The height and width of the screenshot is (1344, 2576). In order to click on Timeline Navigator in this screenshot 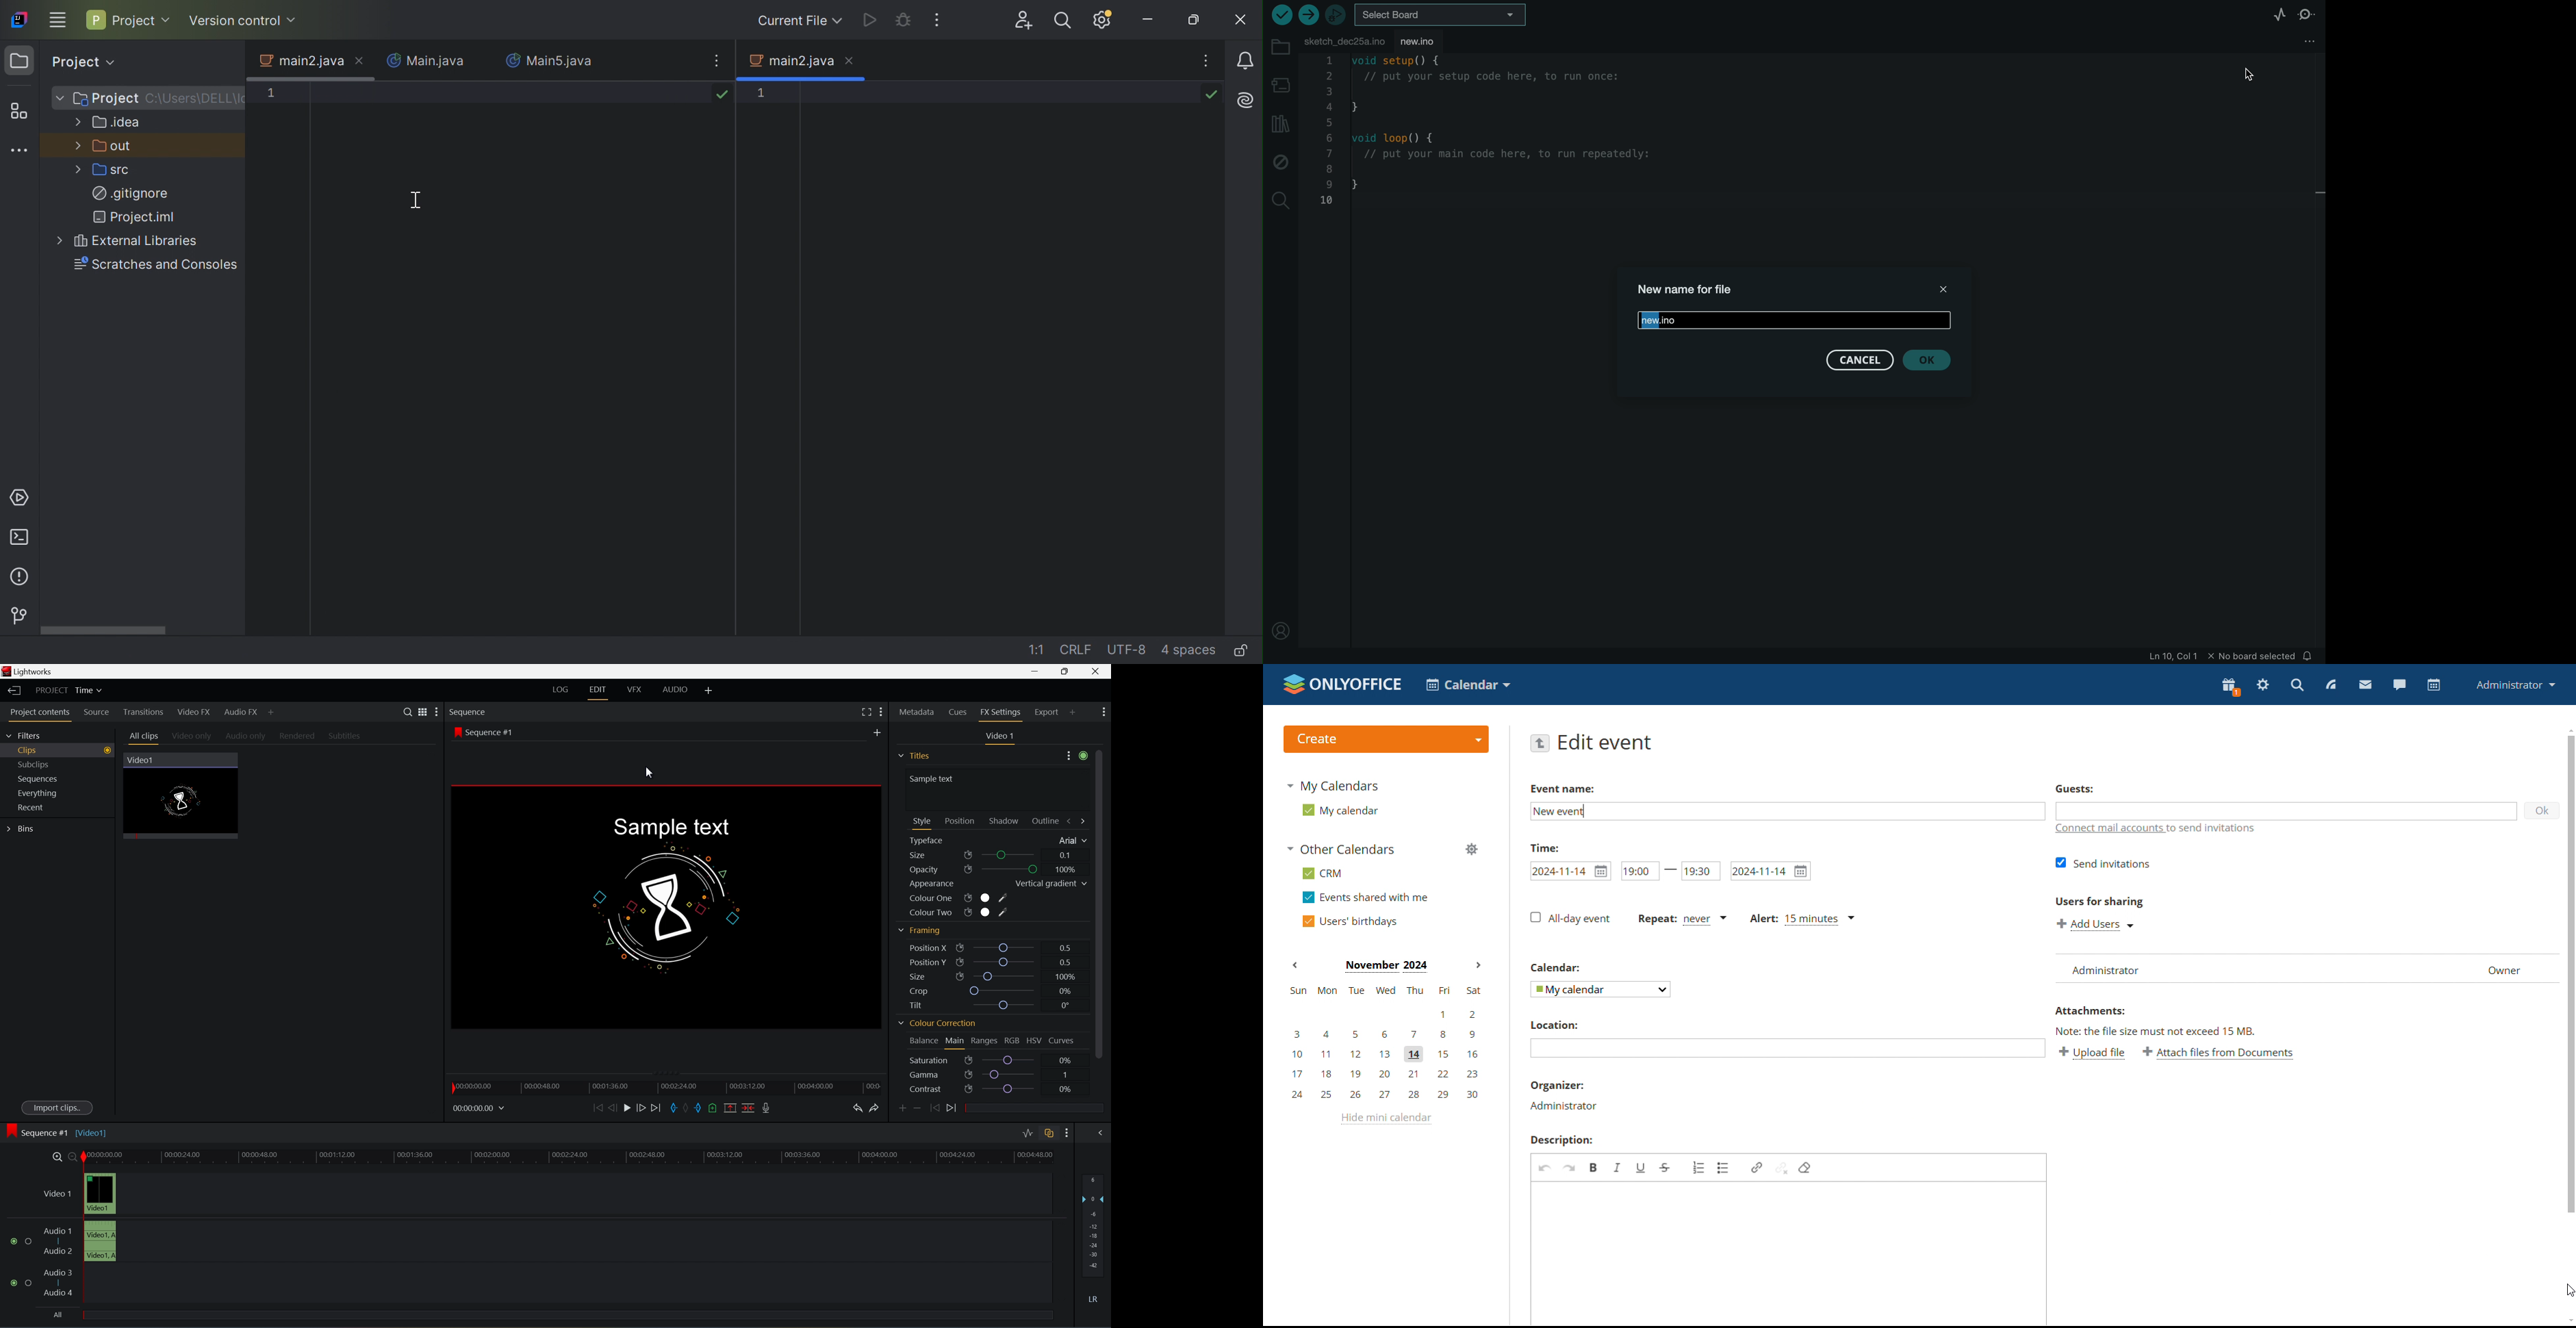, I will do `click(670, 1086)`.